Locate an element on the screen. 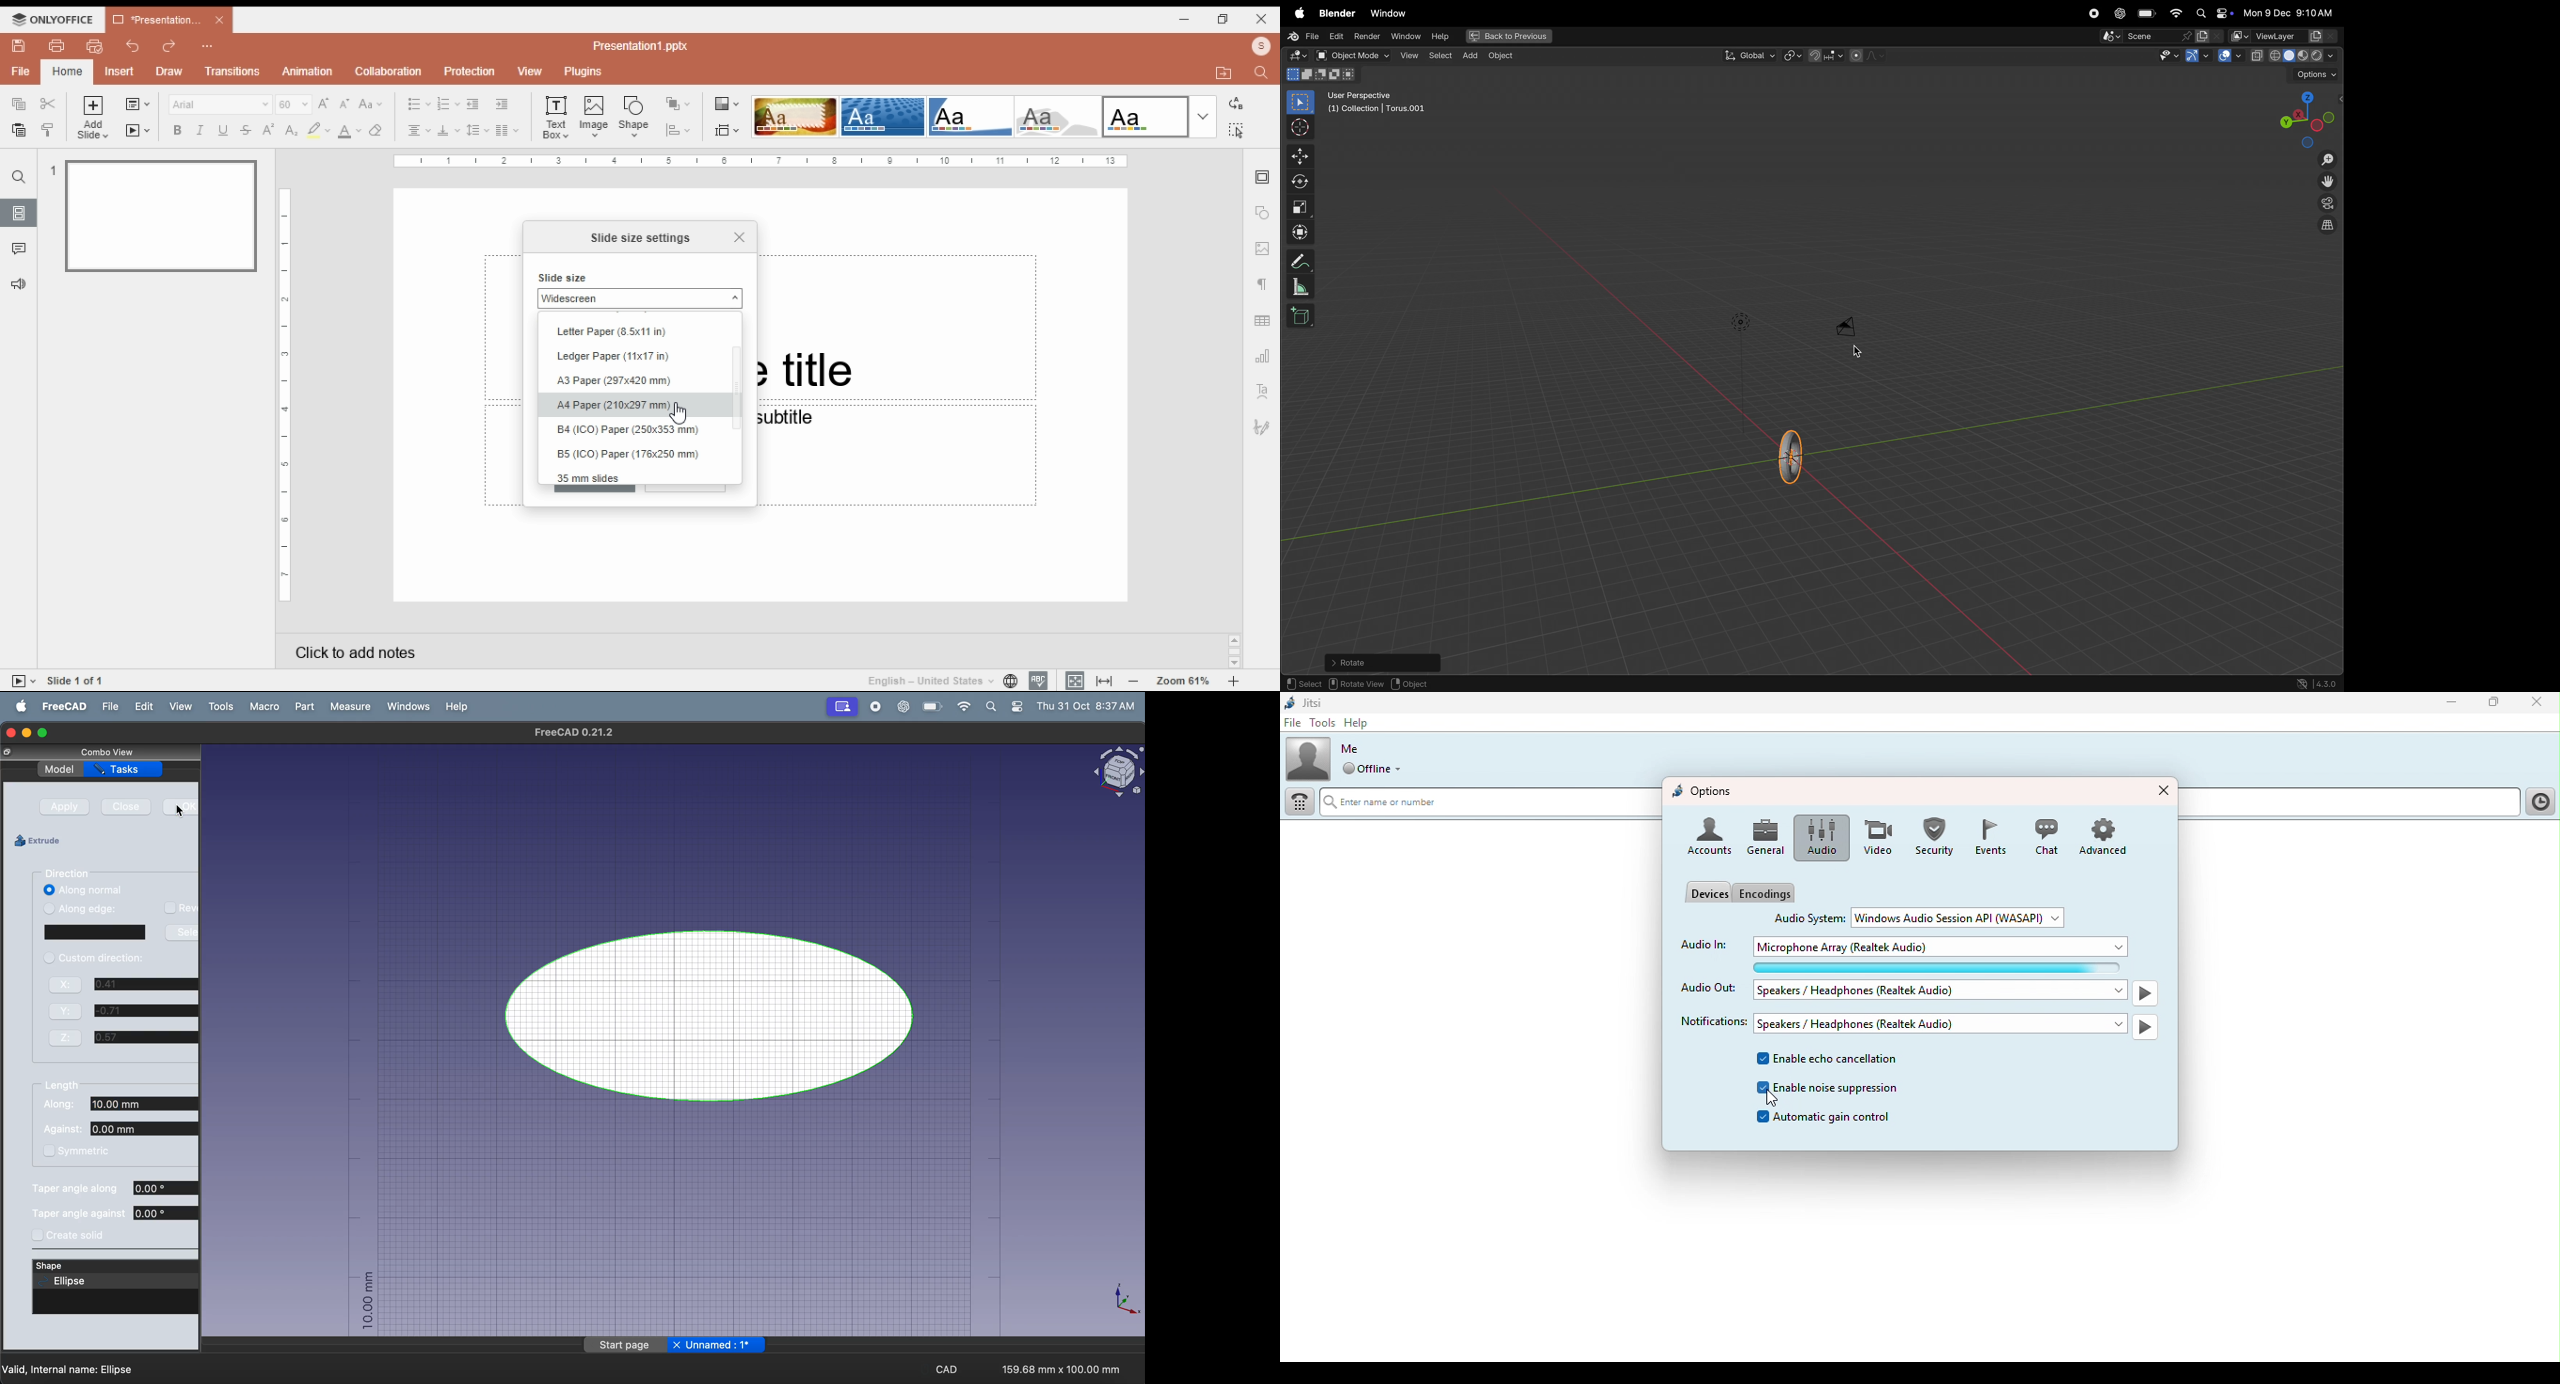 The height and width of the screenshot is (1400, 2576). Encodings is located at coordinates (1771, 893).